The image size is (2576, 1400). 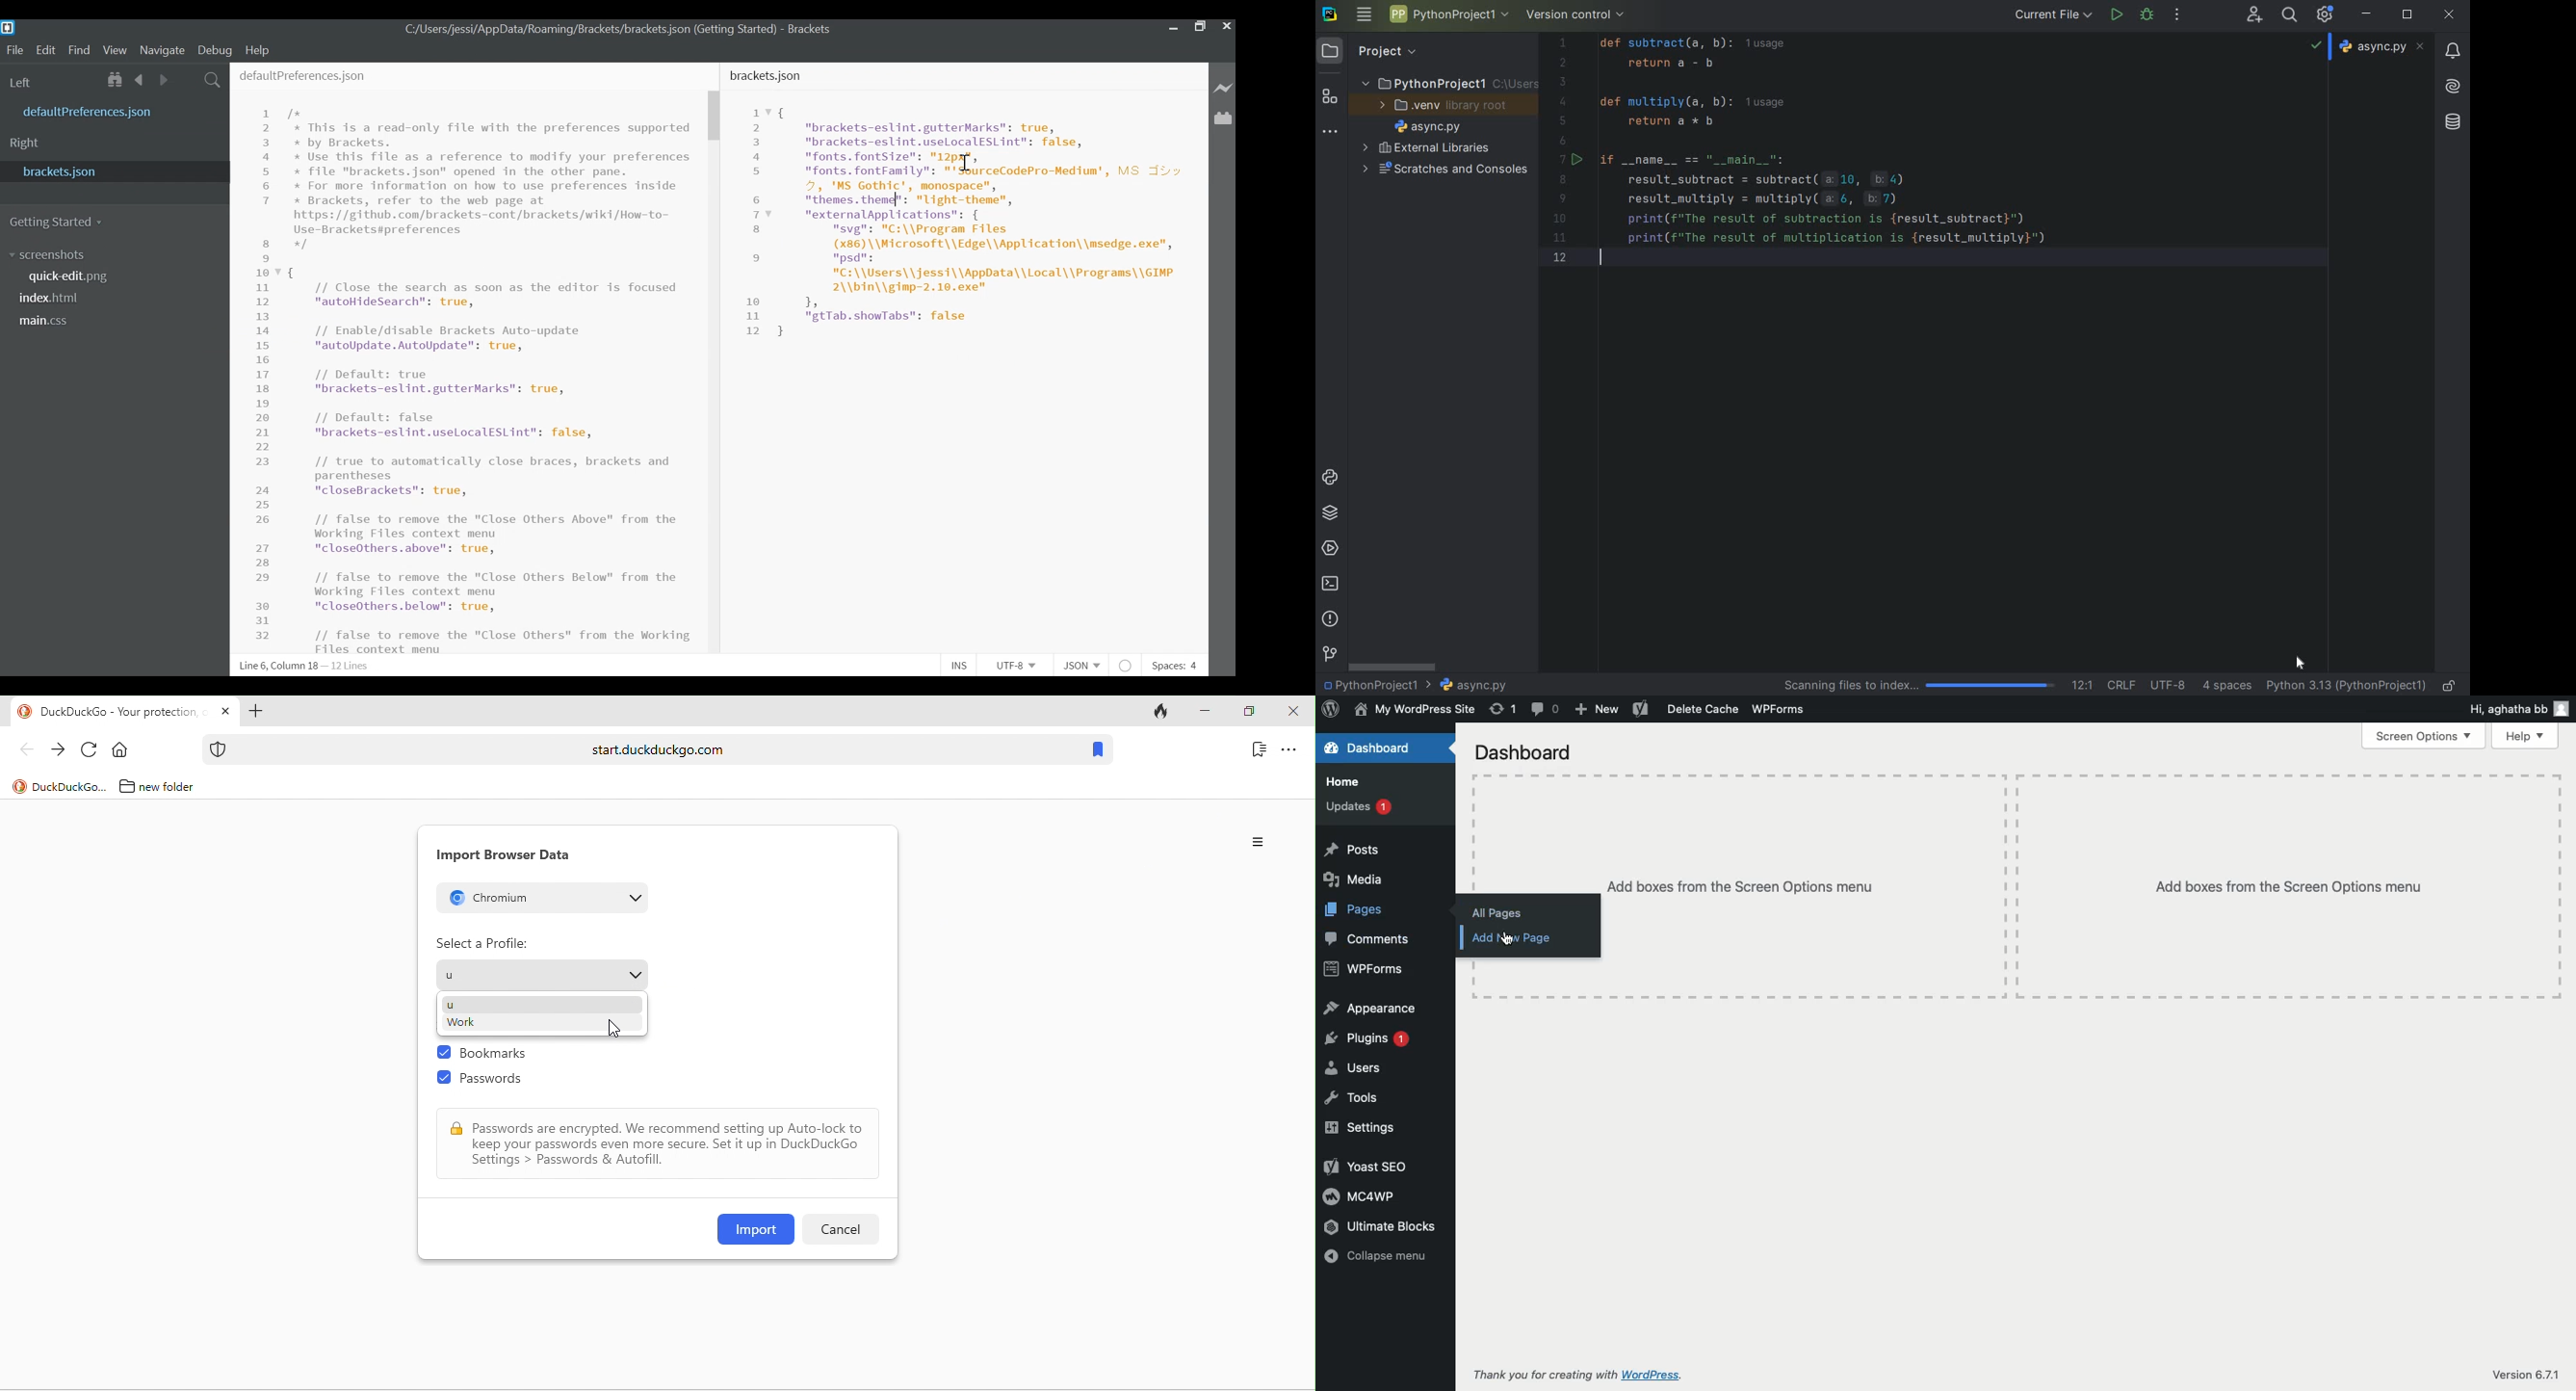 What do you see at coordinates (23, 83) in the screenshot?
I see `Left` at bounding box center [23, 83].